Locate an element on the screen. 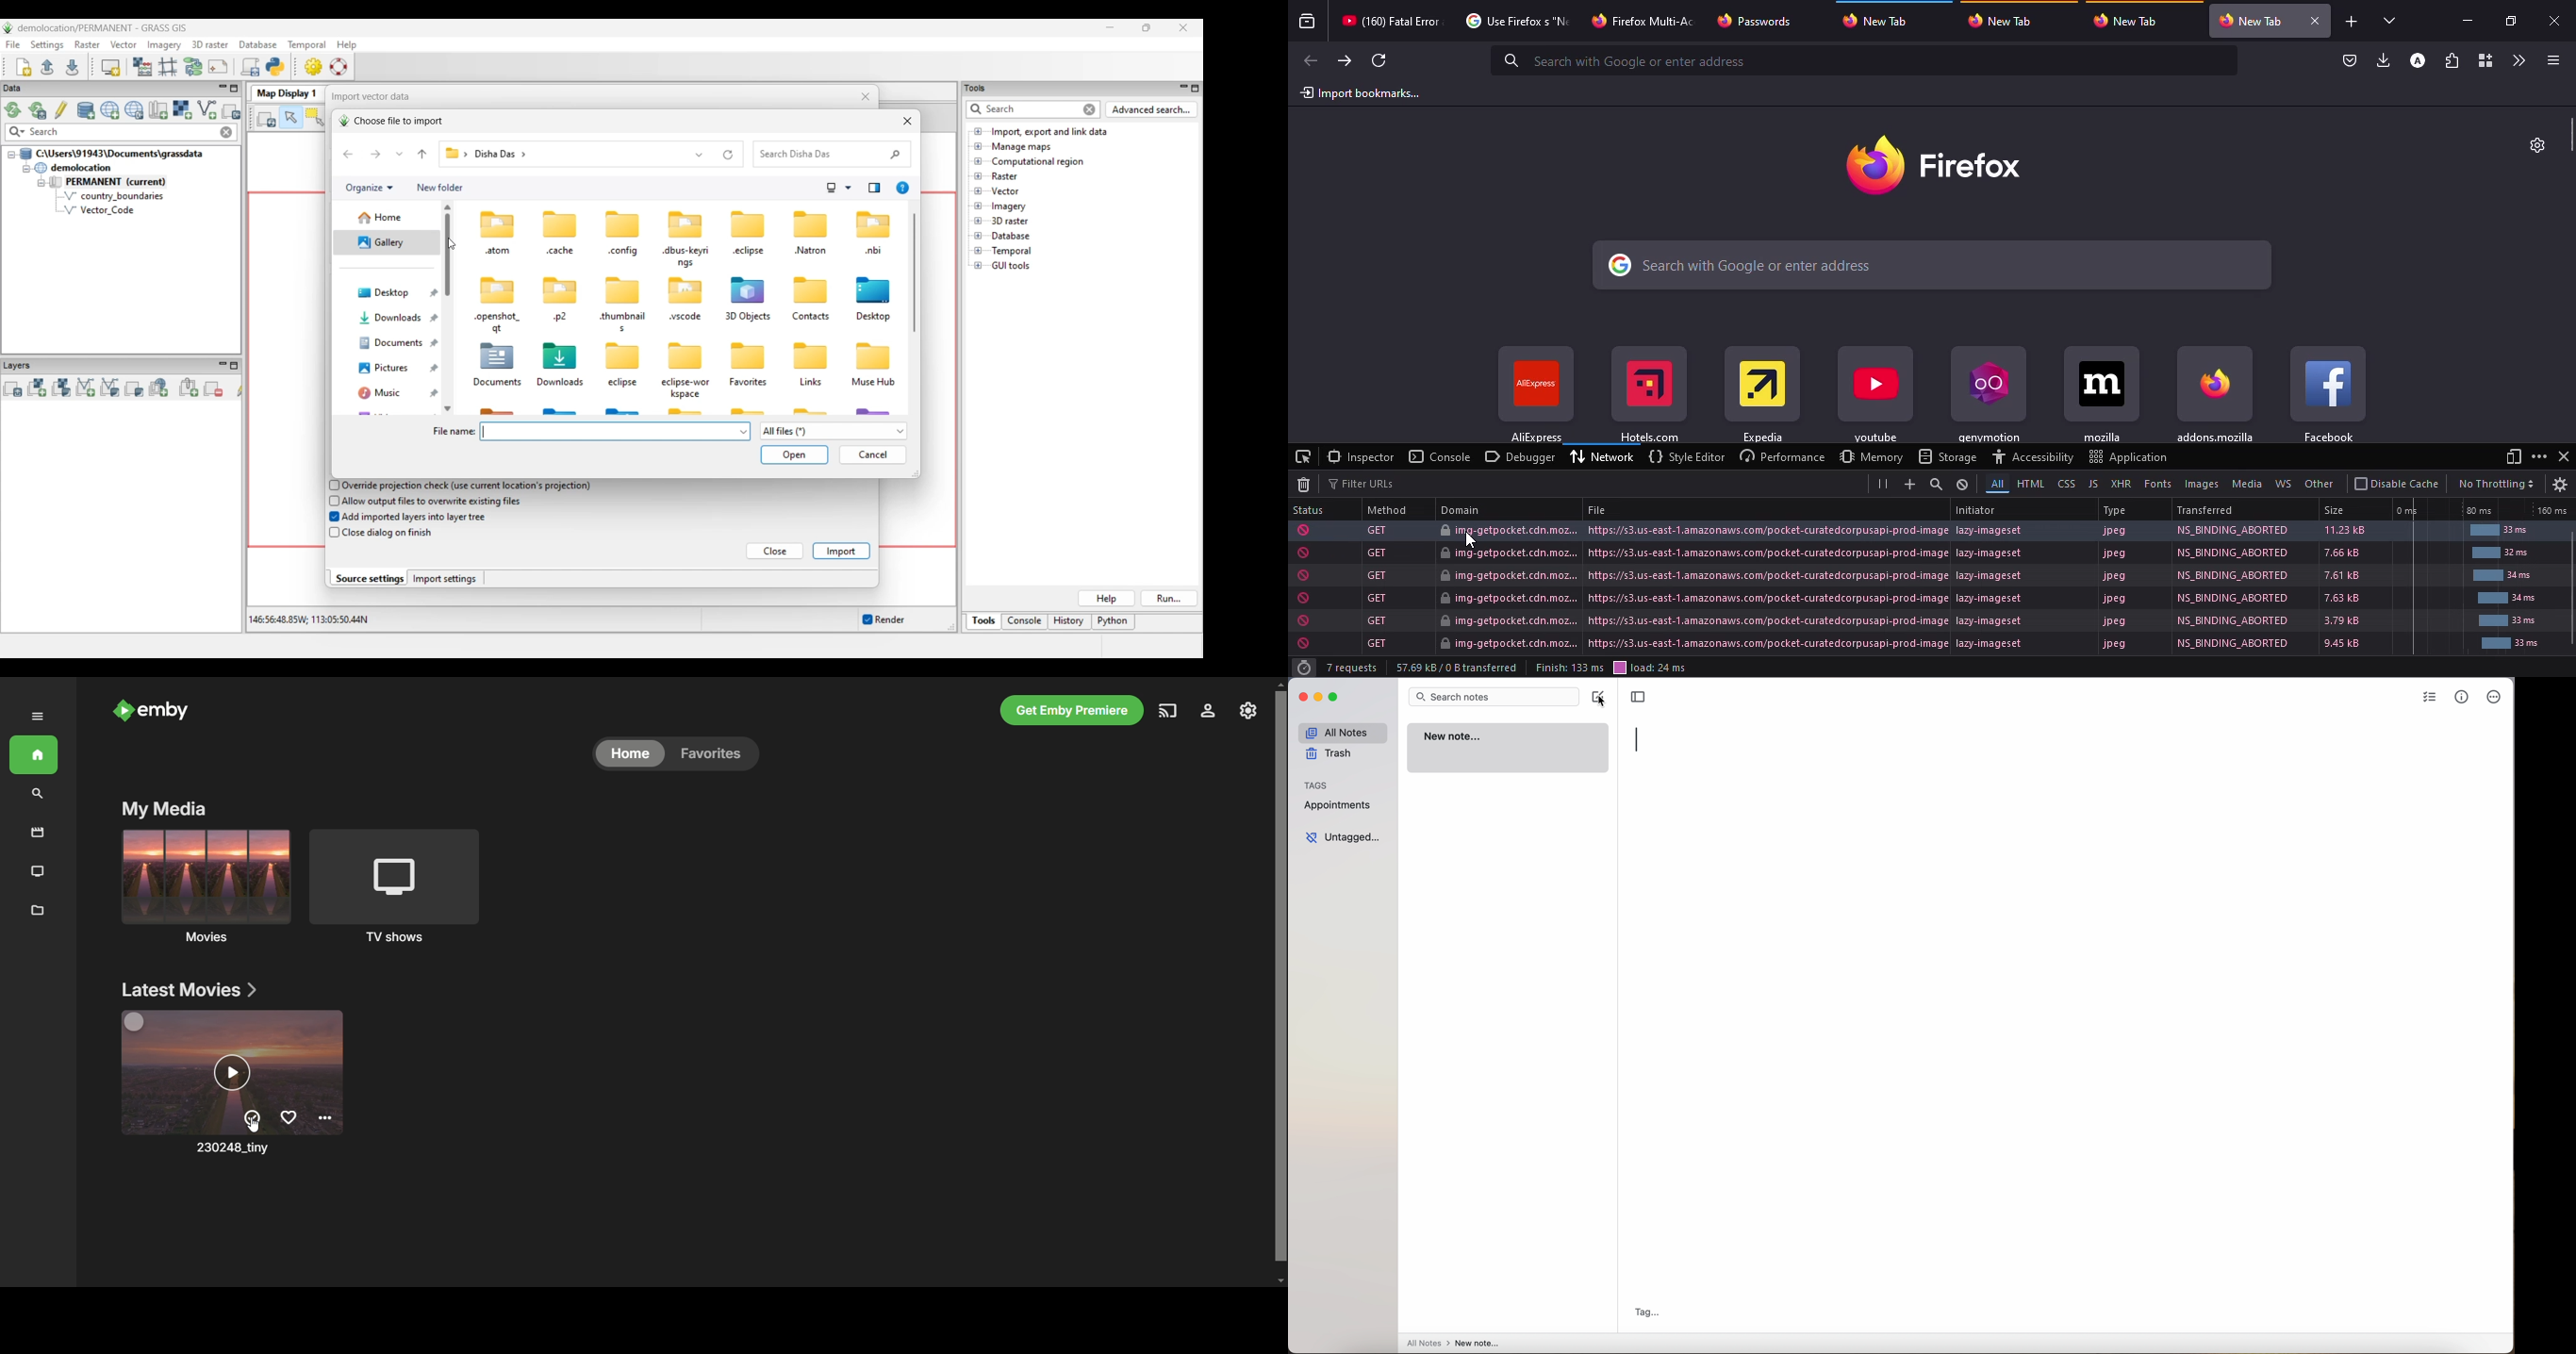 The width and height of the screenshot is (2576, 1372). import bookmarks is located at coordinates (1364, 91).